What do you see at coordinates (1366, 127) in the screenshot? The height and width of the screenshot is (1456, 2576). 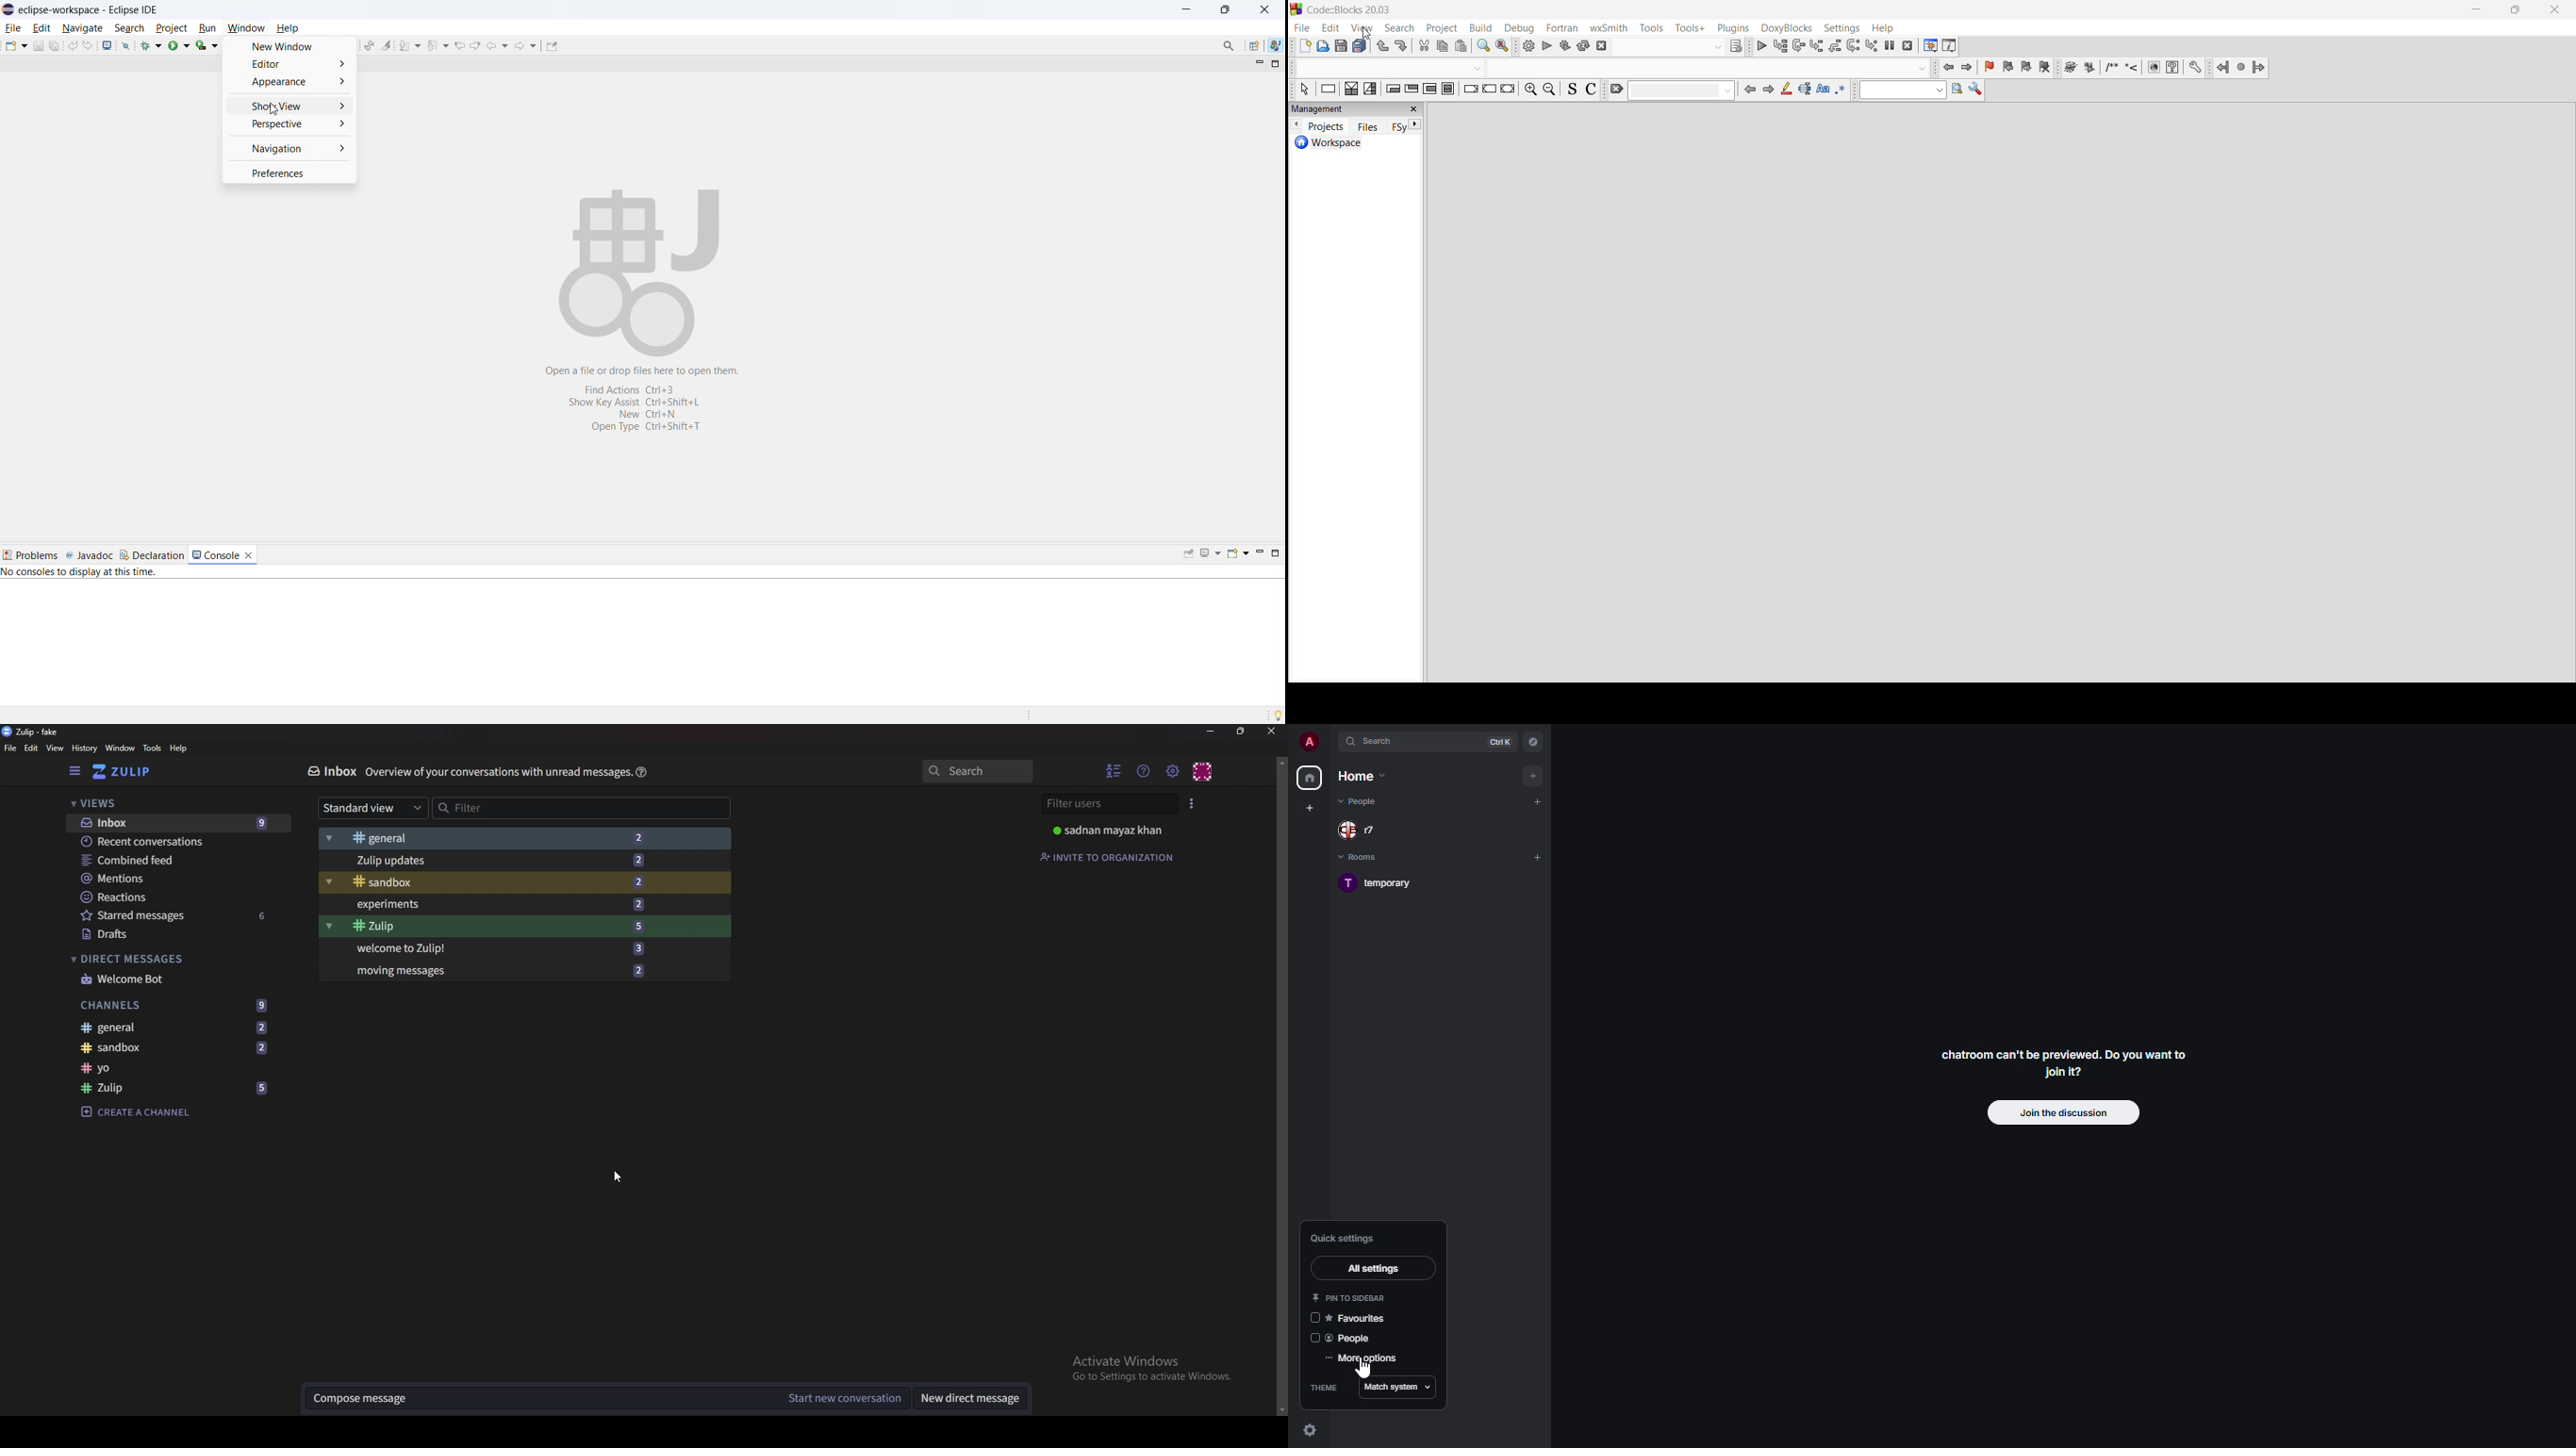 I see `files` at bounding box center [1366, 127].